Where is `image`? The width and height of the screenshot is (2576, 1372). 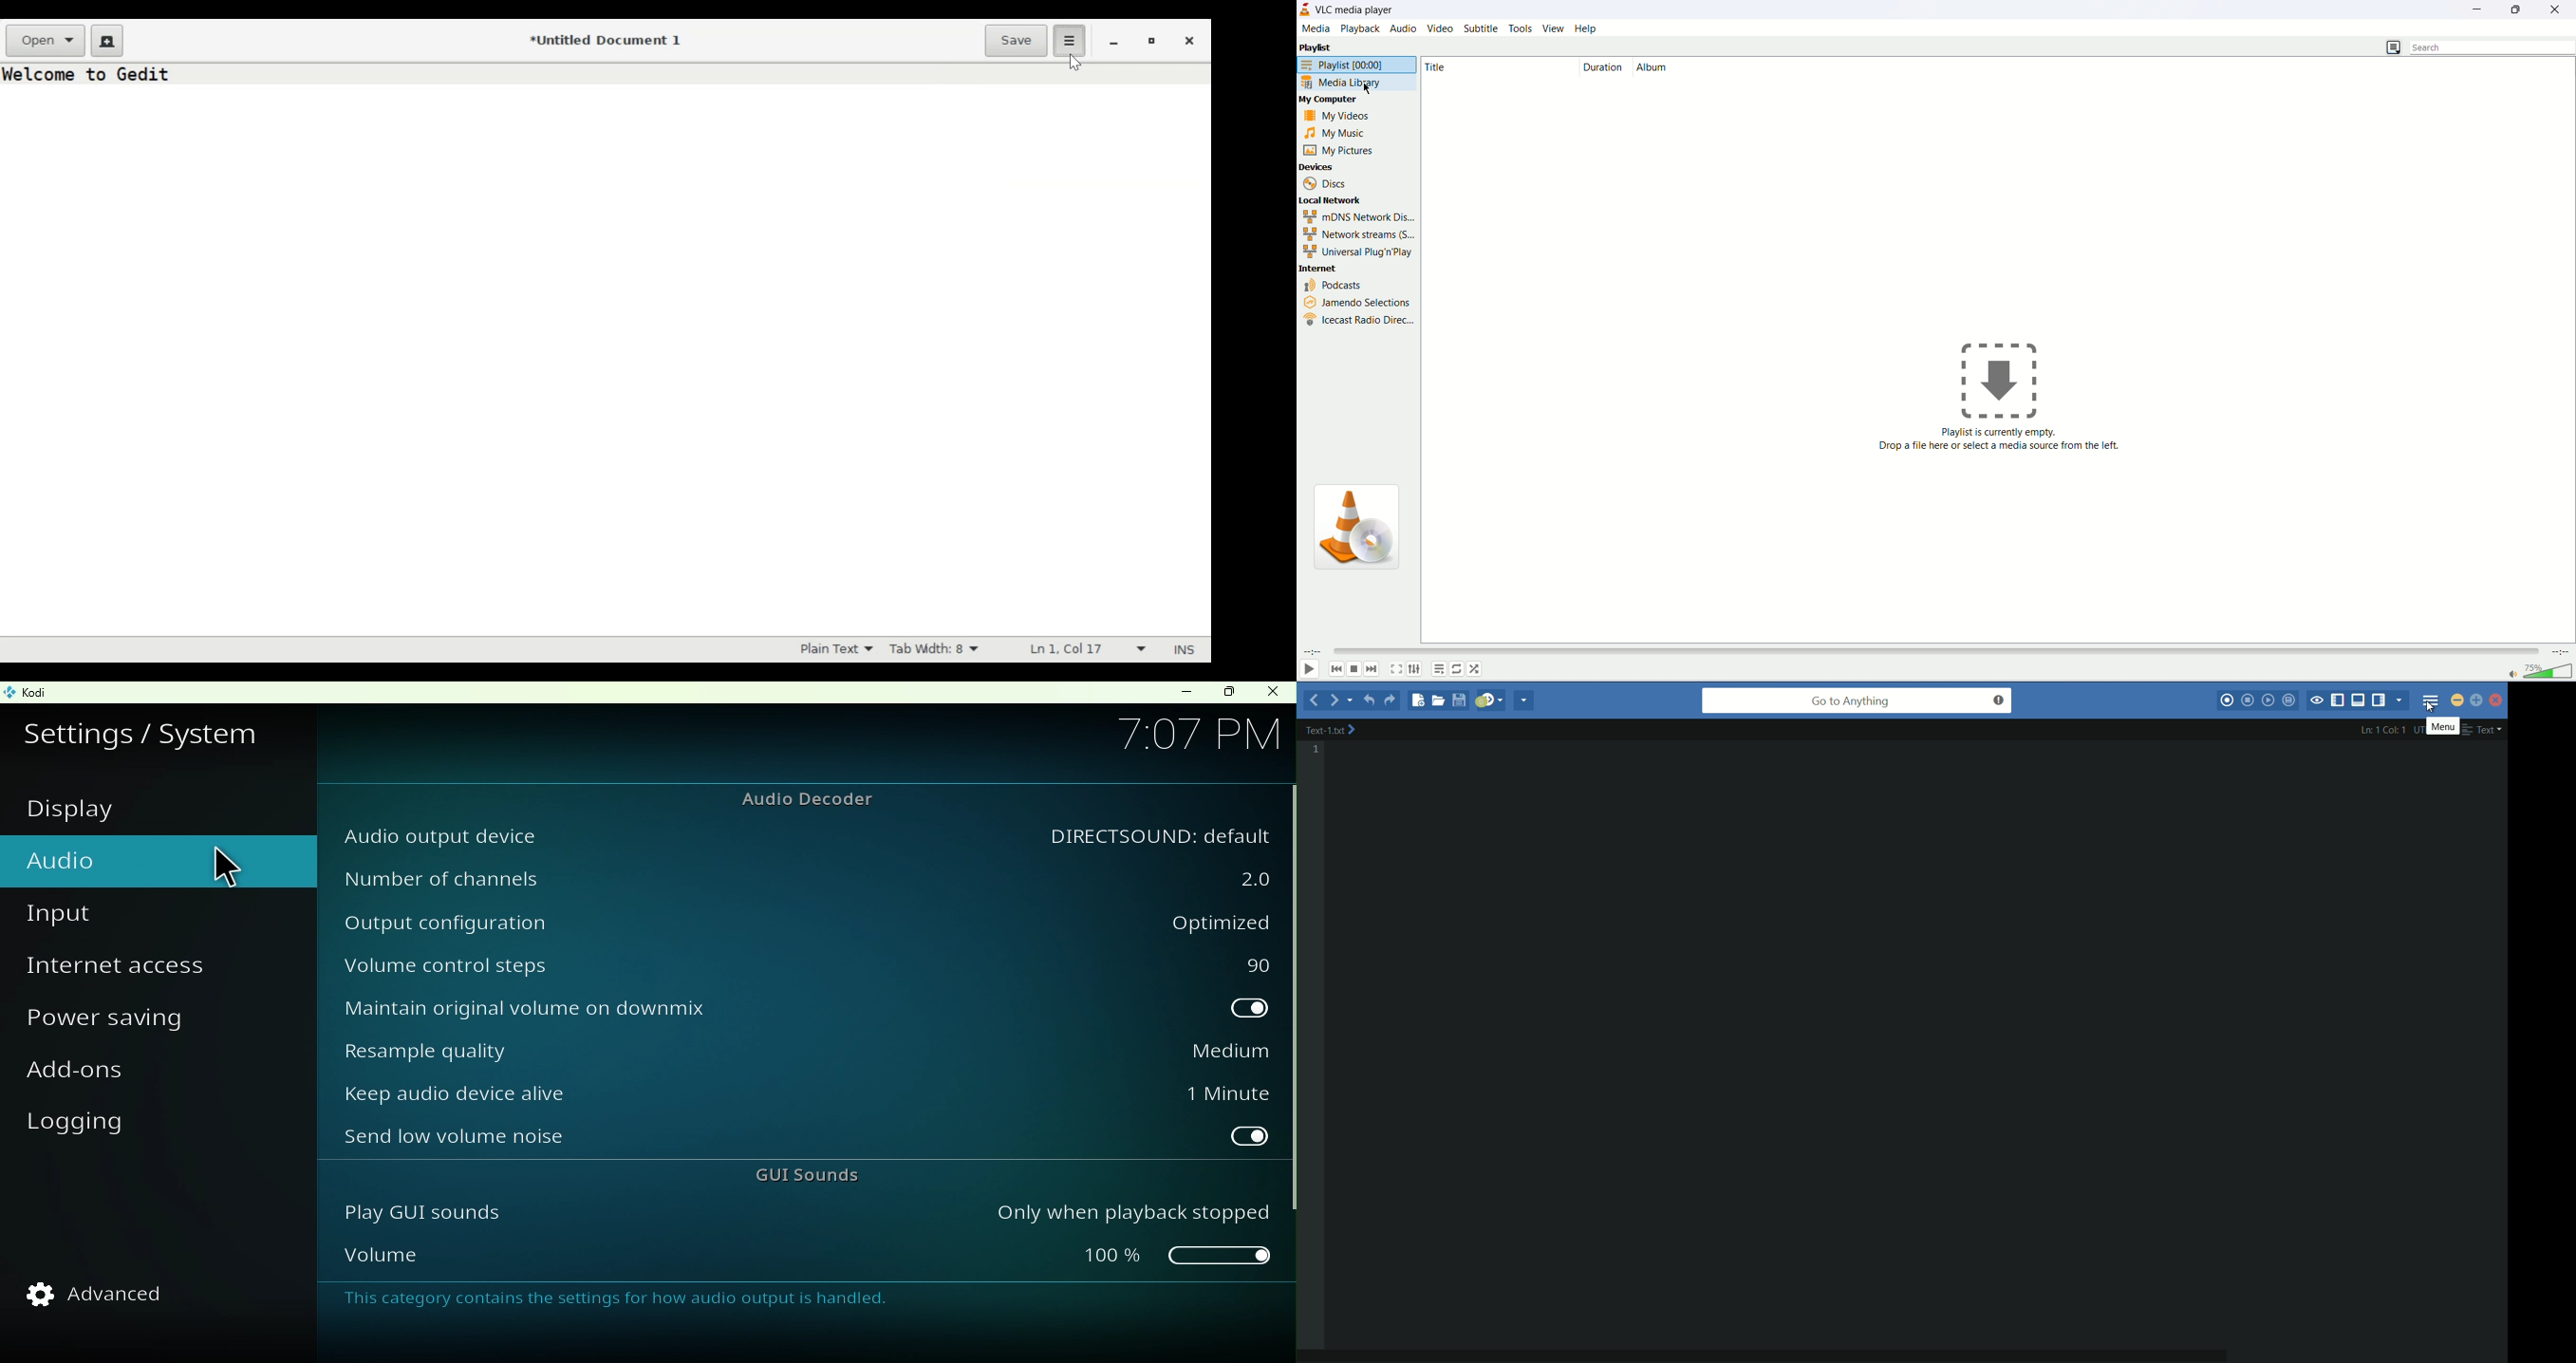
image is located at coordinates (1359, 529).